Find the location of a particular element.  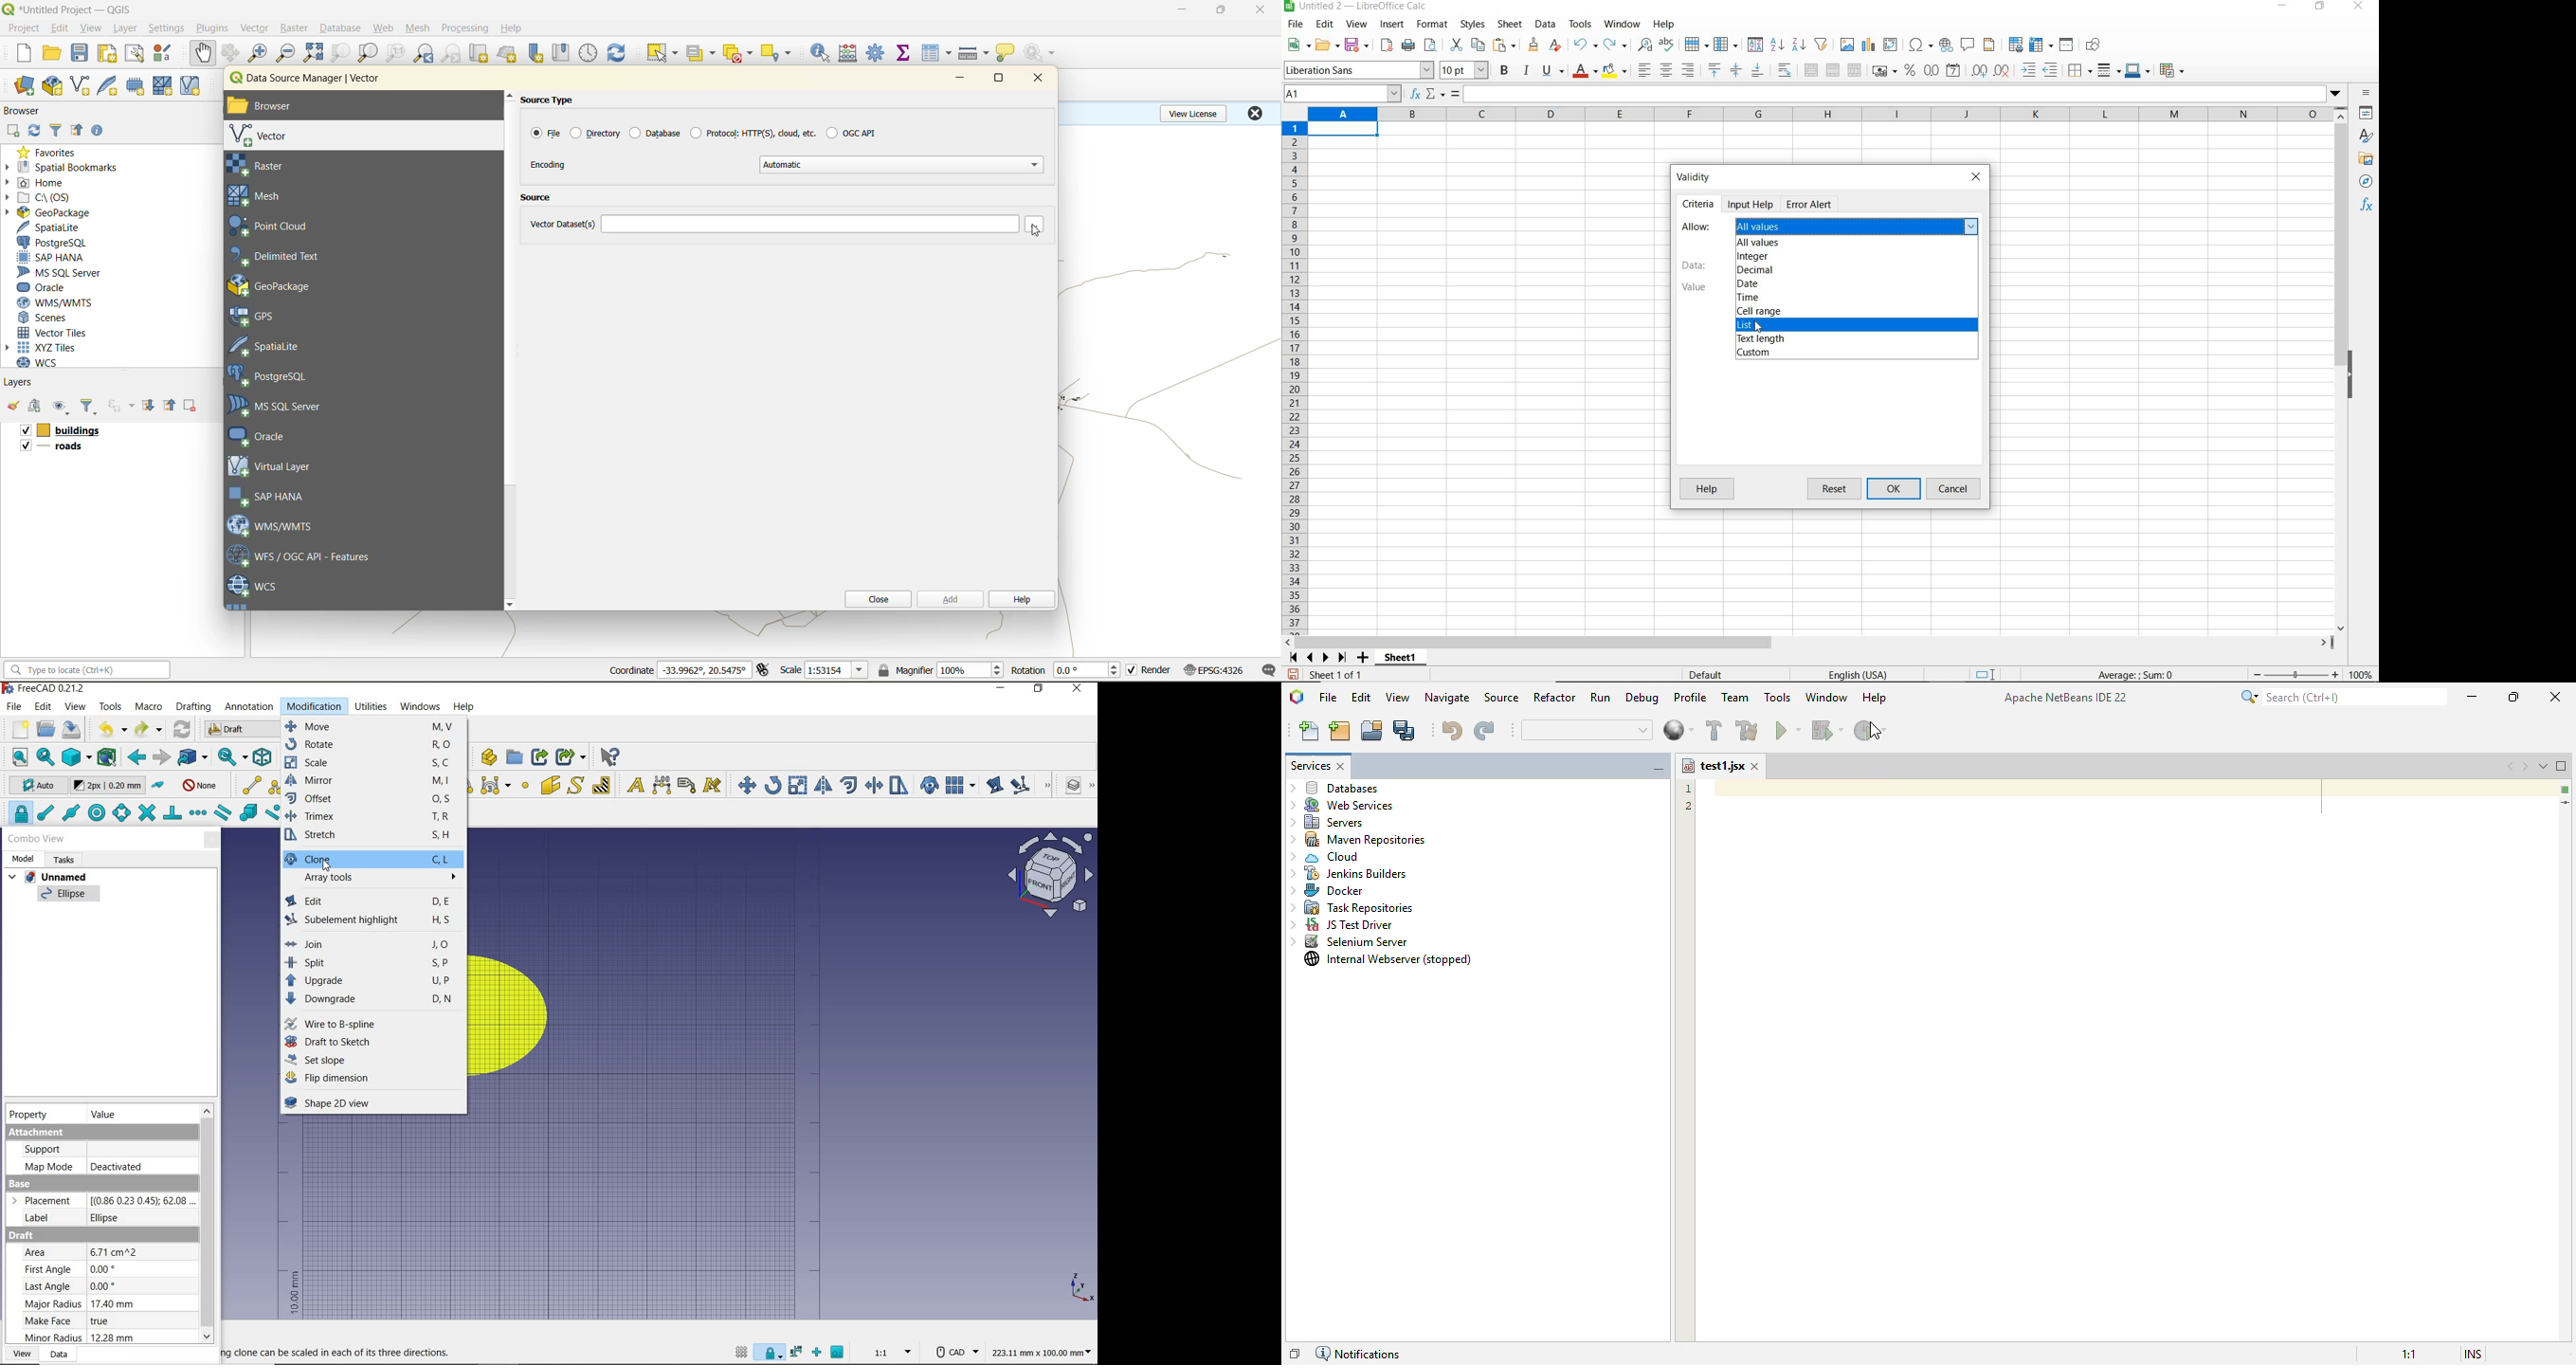

write to B-spline is located at coordinates (374, 1026).